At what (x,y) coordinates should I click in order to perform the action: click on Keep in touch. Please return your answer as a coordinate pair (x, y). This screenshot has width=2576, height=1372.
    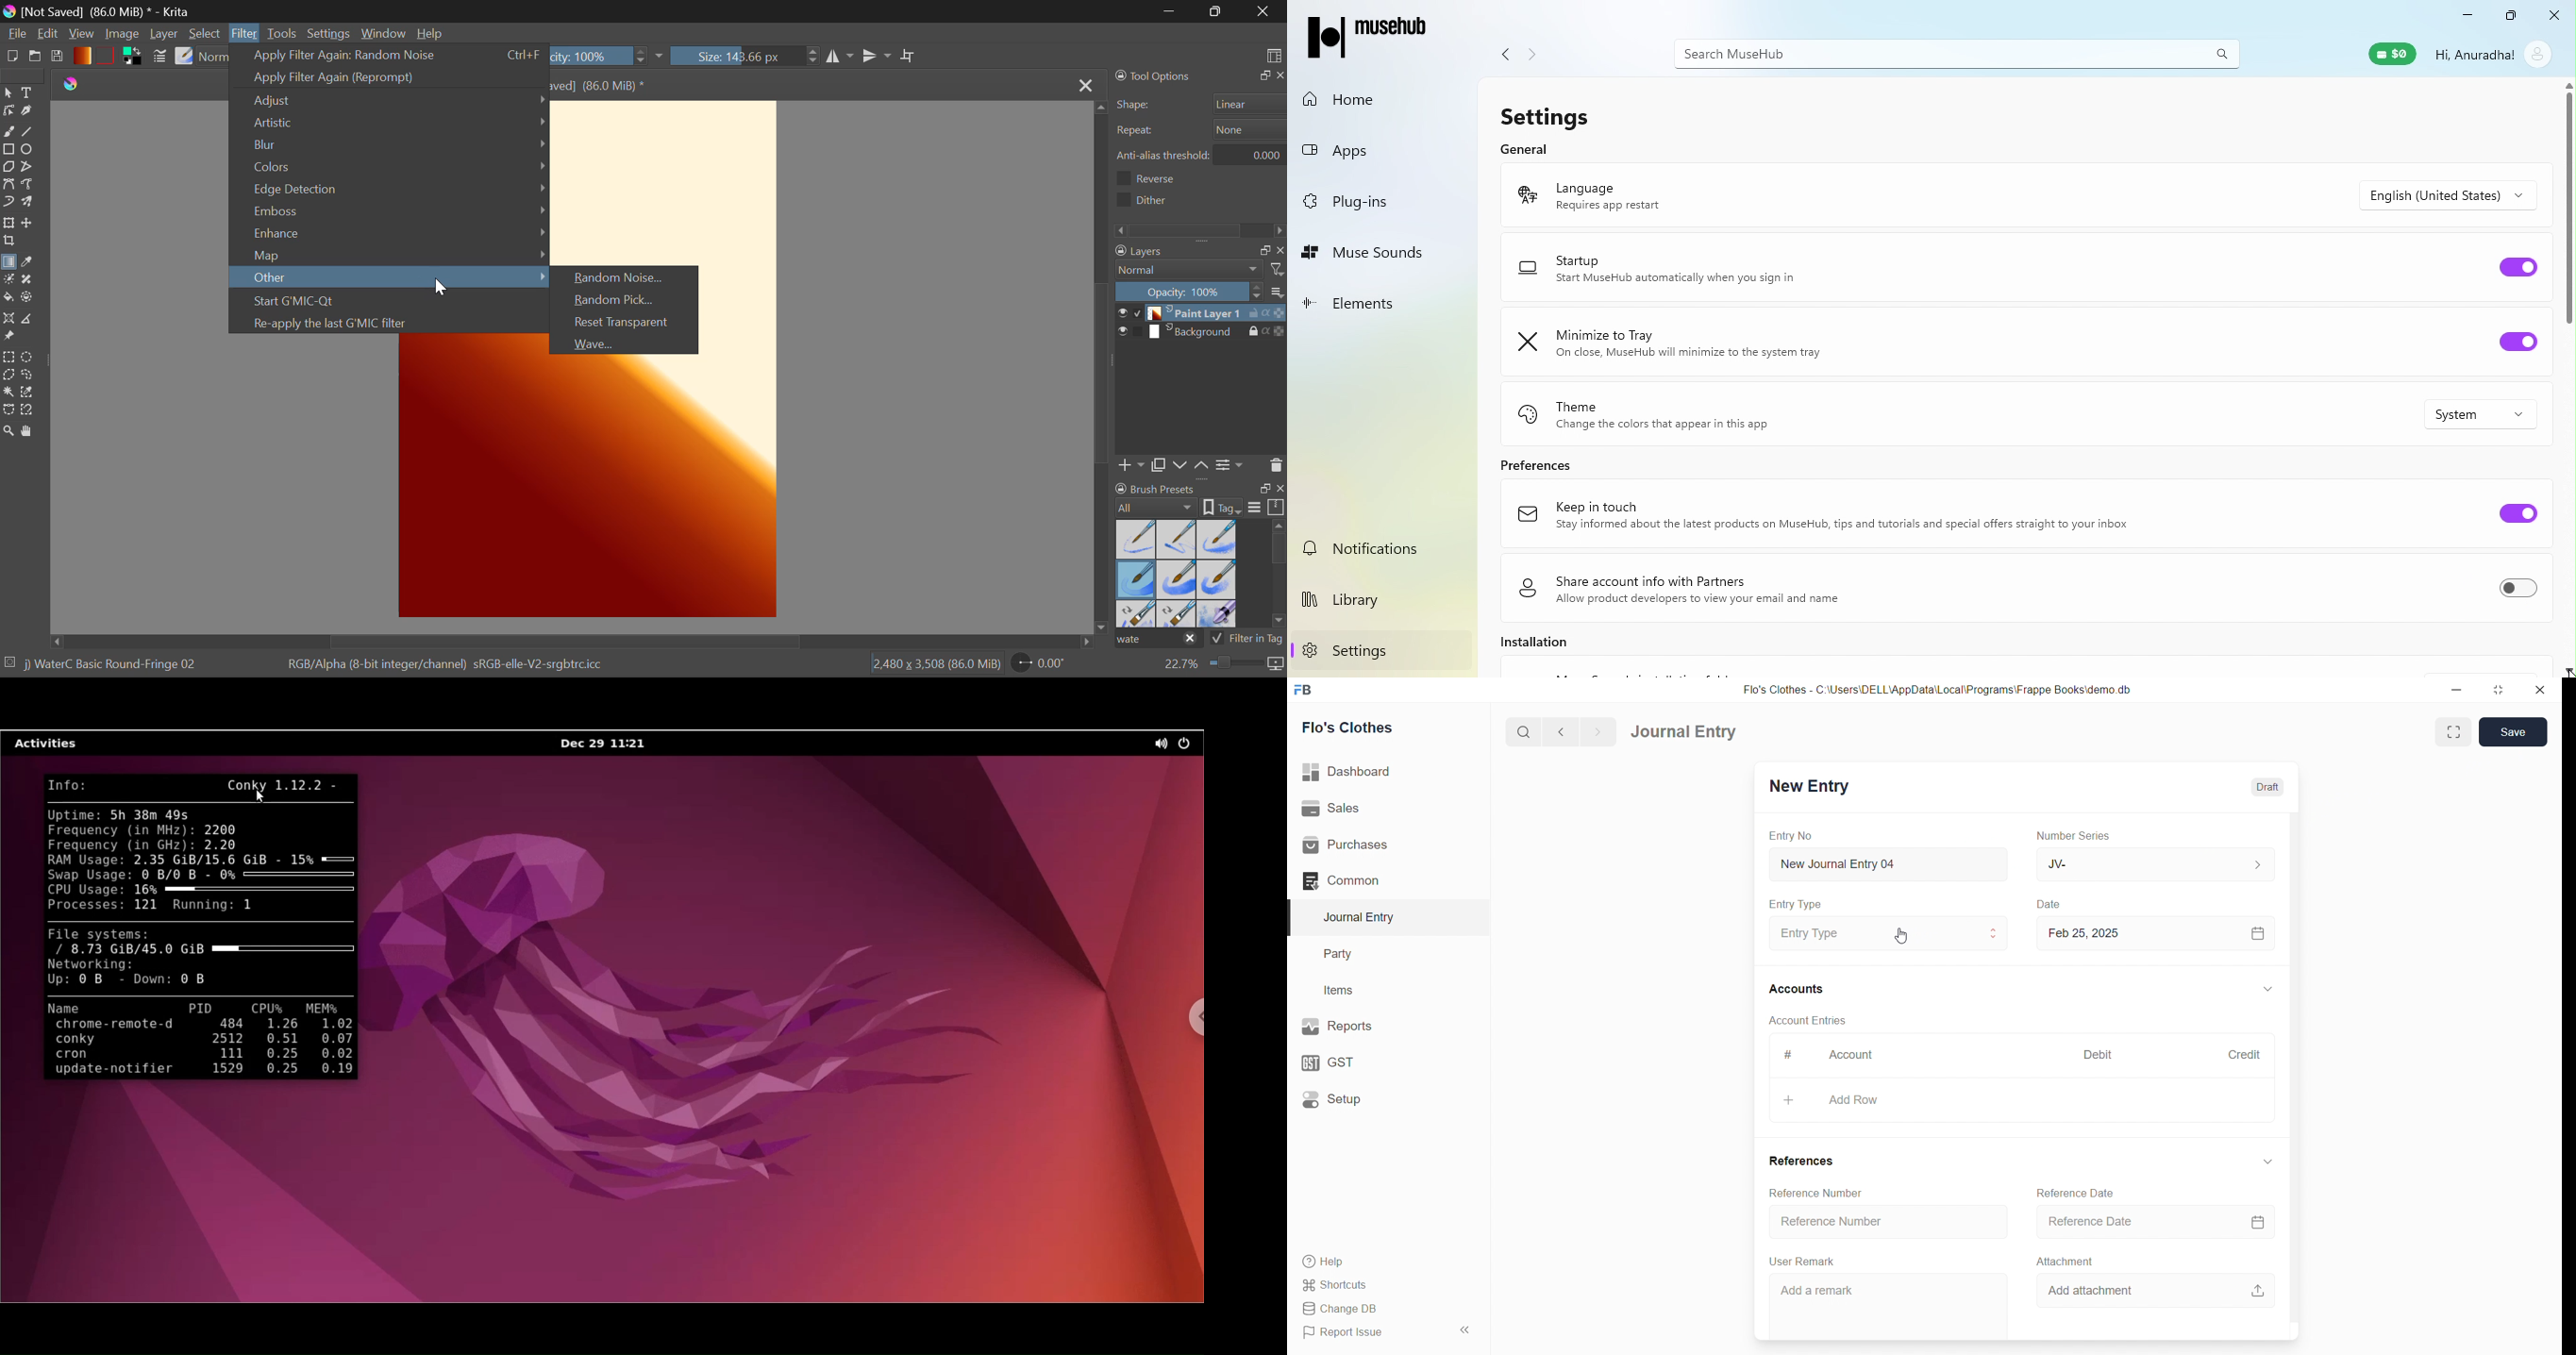
    Looking at the image, I should click on (1825, 518).